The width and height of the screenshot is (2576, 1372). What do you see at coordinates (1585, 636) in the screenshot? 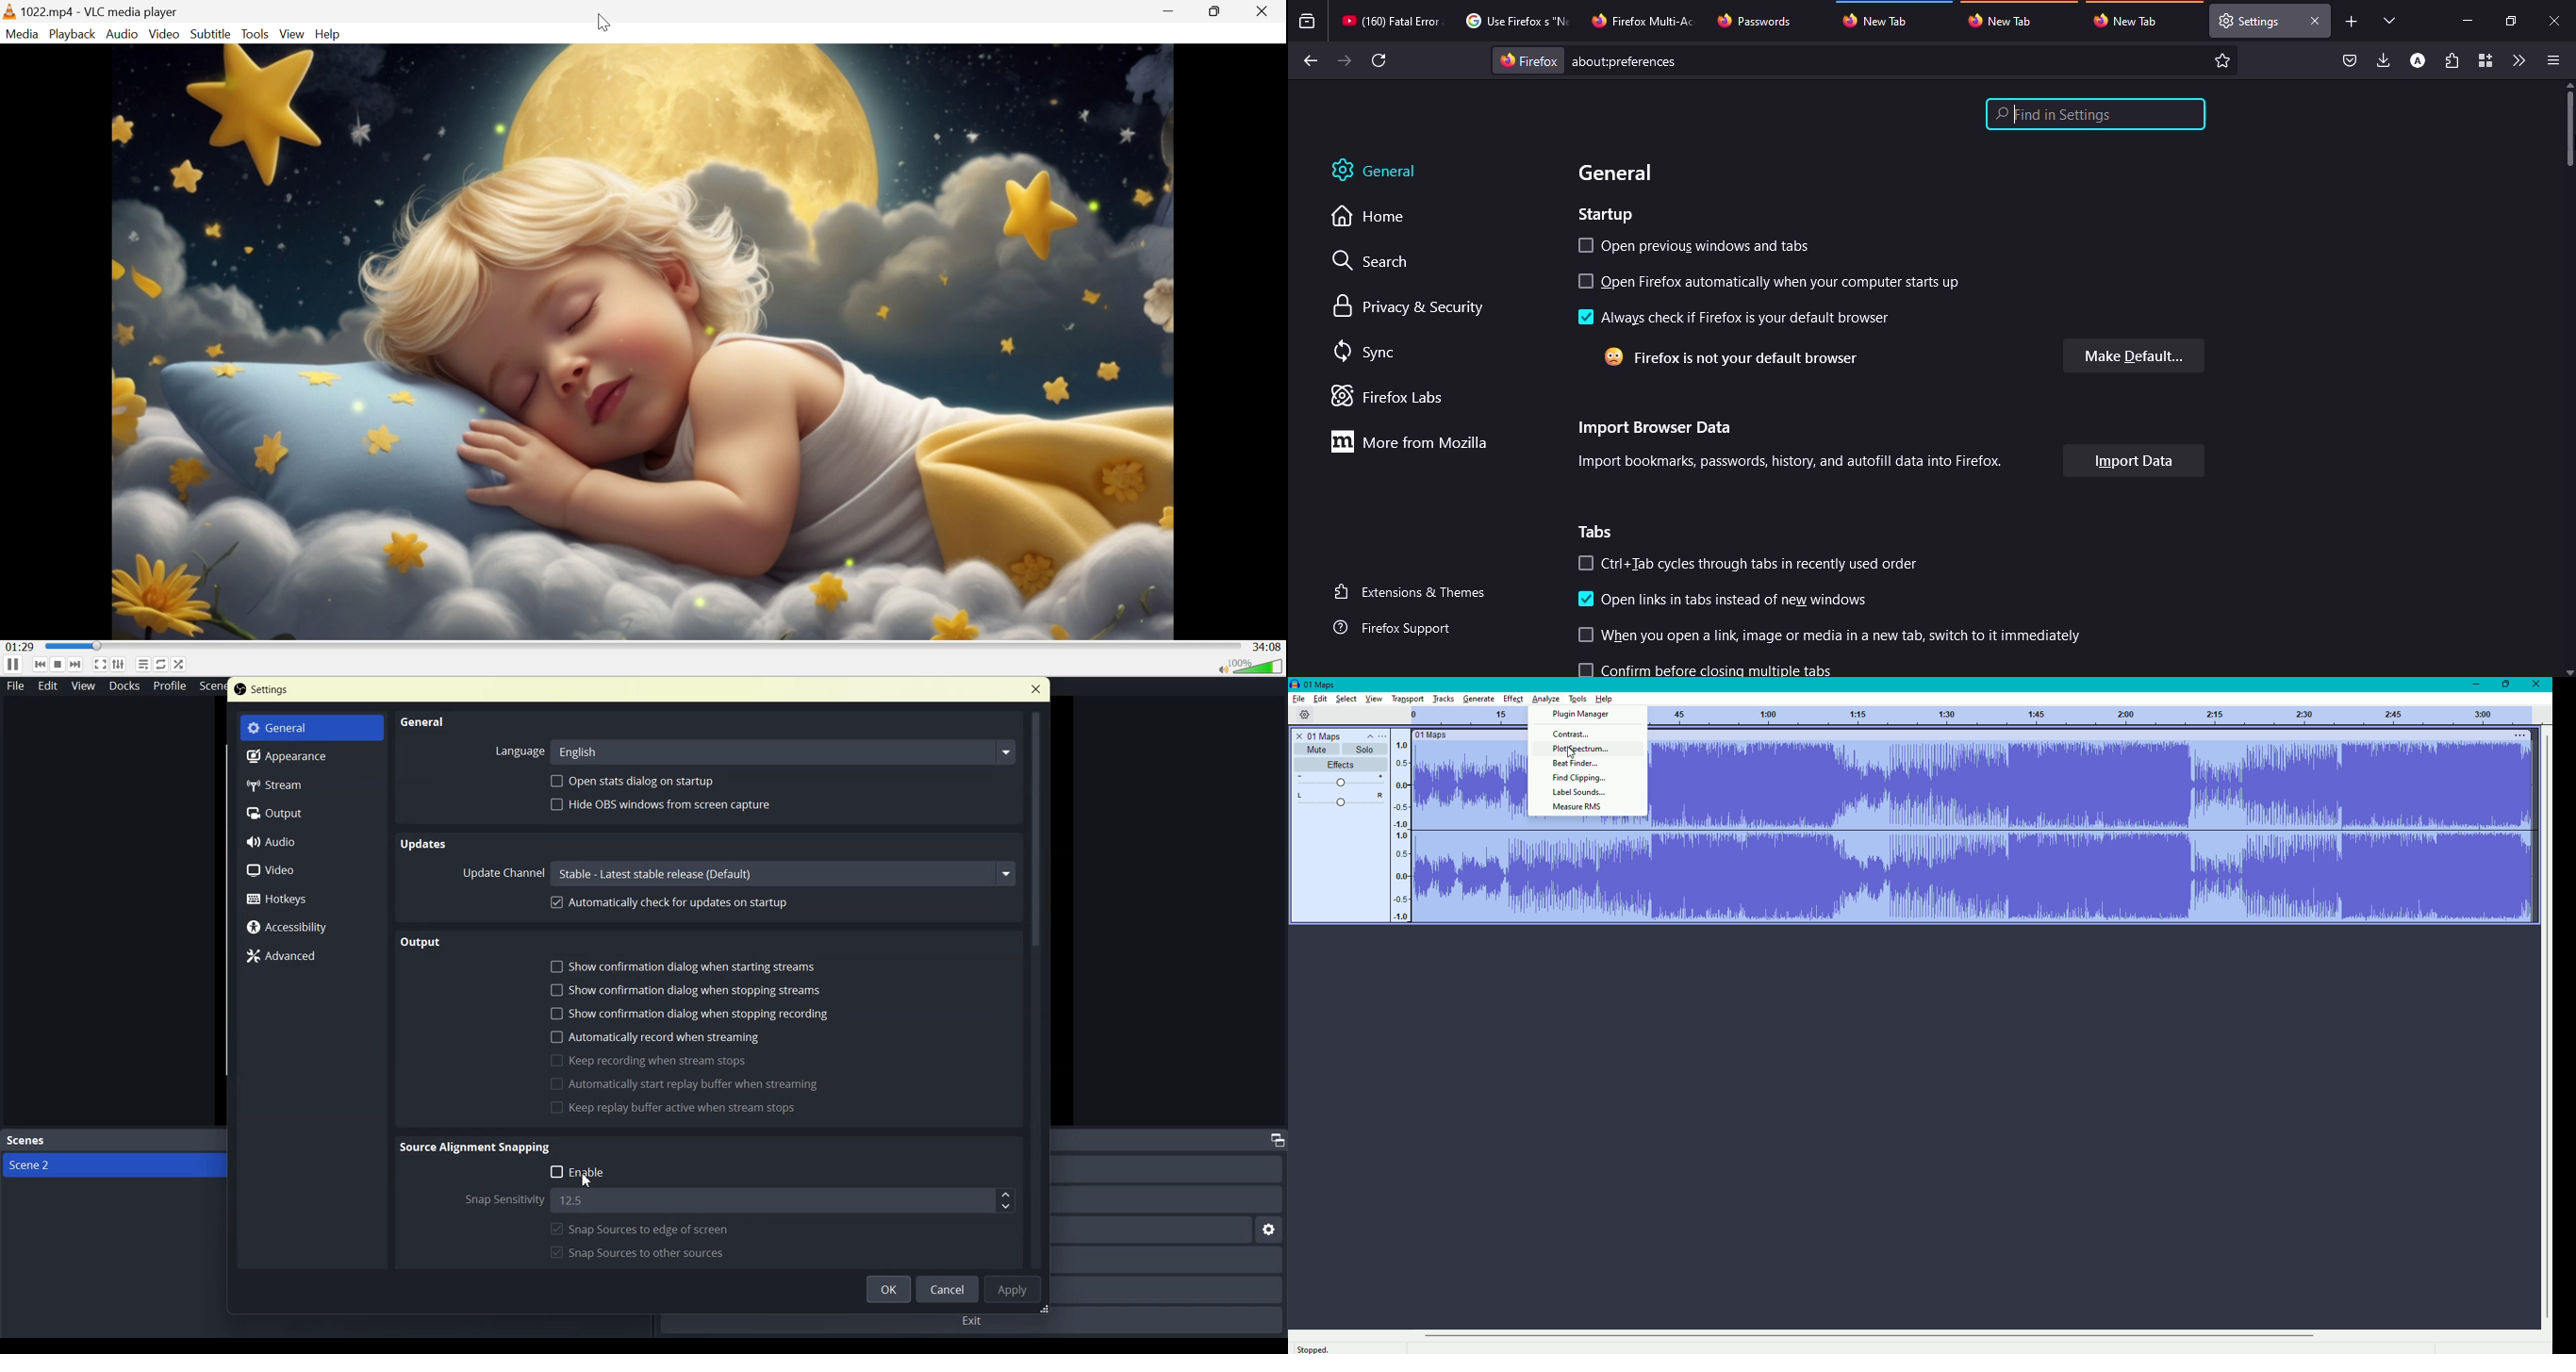
I see `select` at bounding box center [1585, 636].